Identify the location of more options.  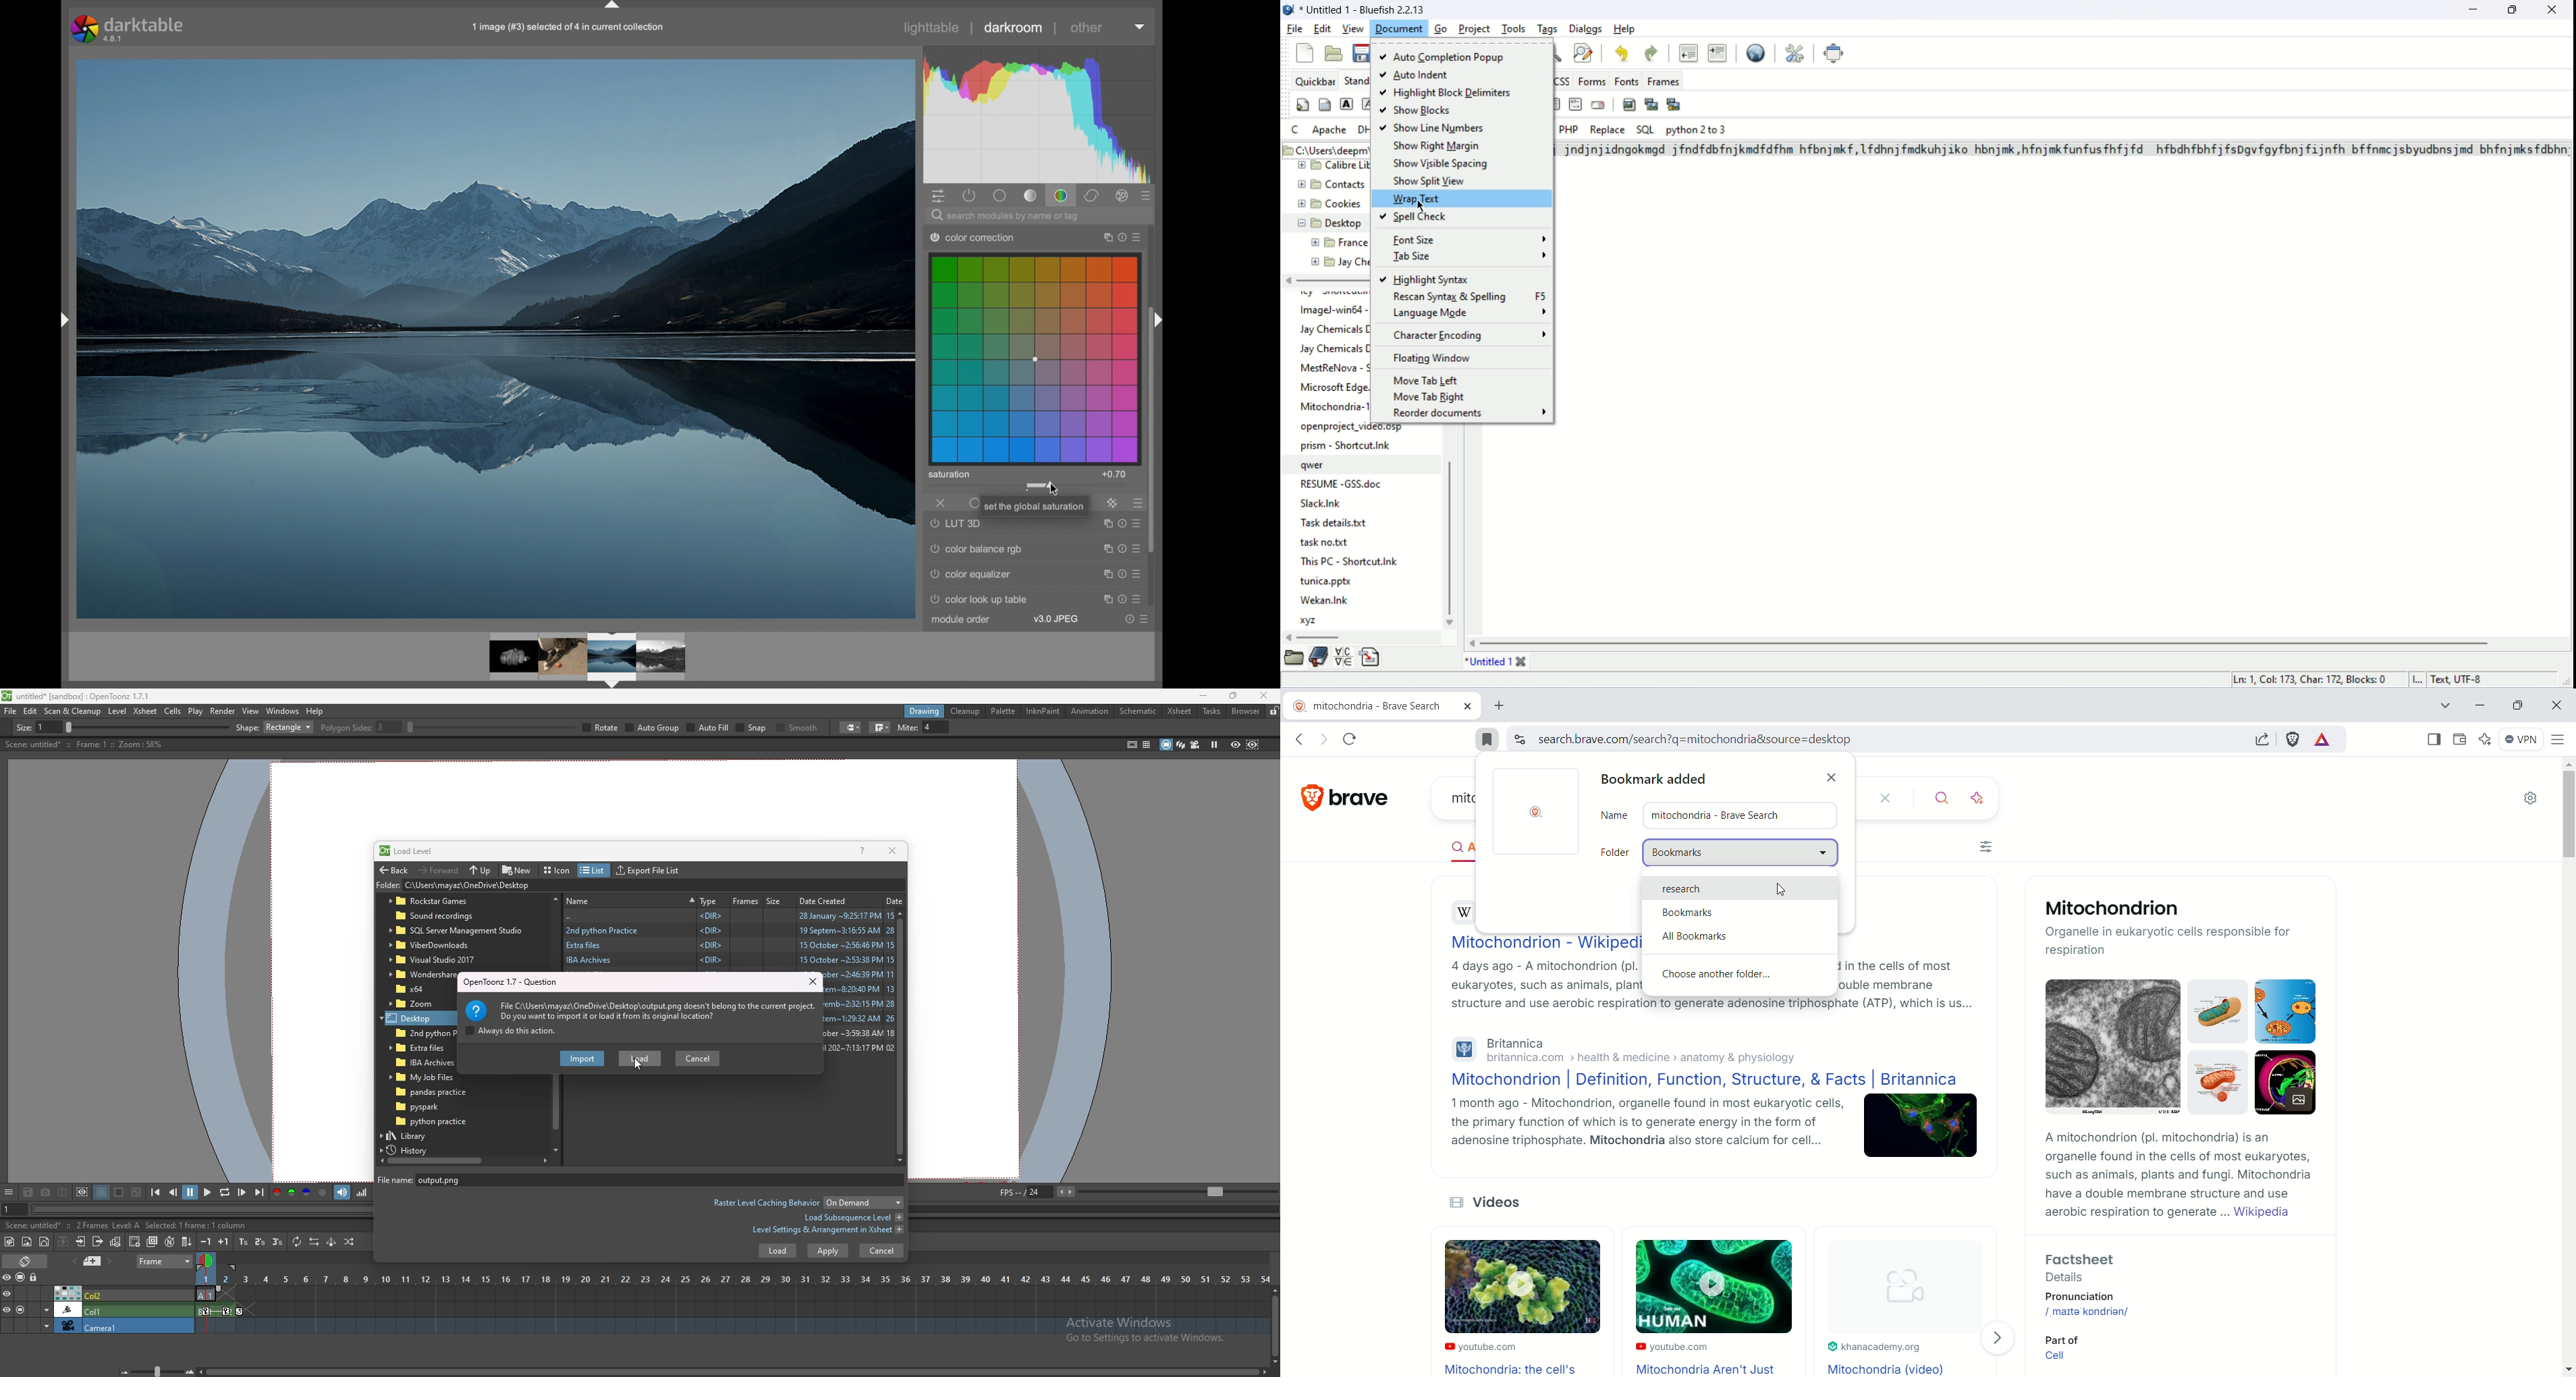
(1139, 504).